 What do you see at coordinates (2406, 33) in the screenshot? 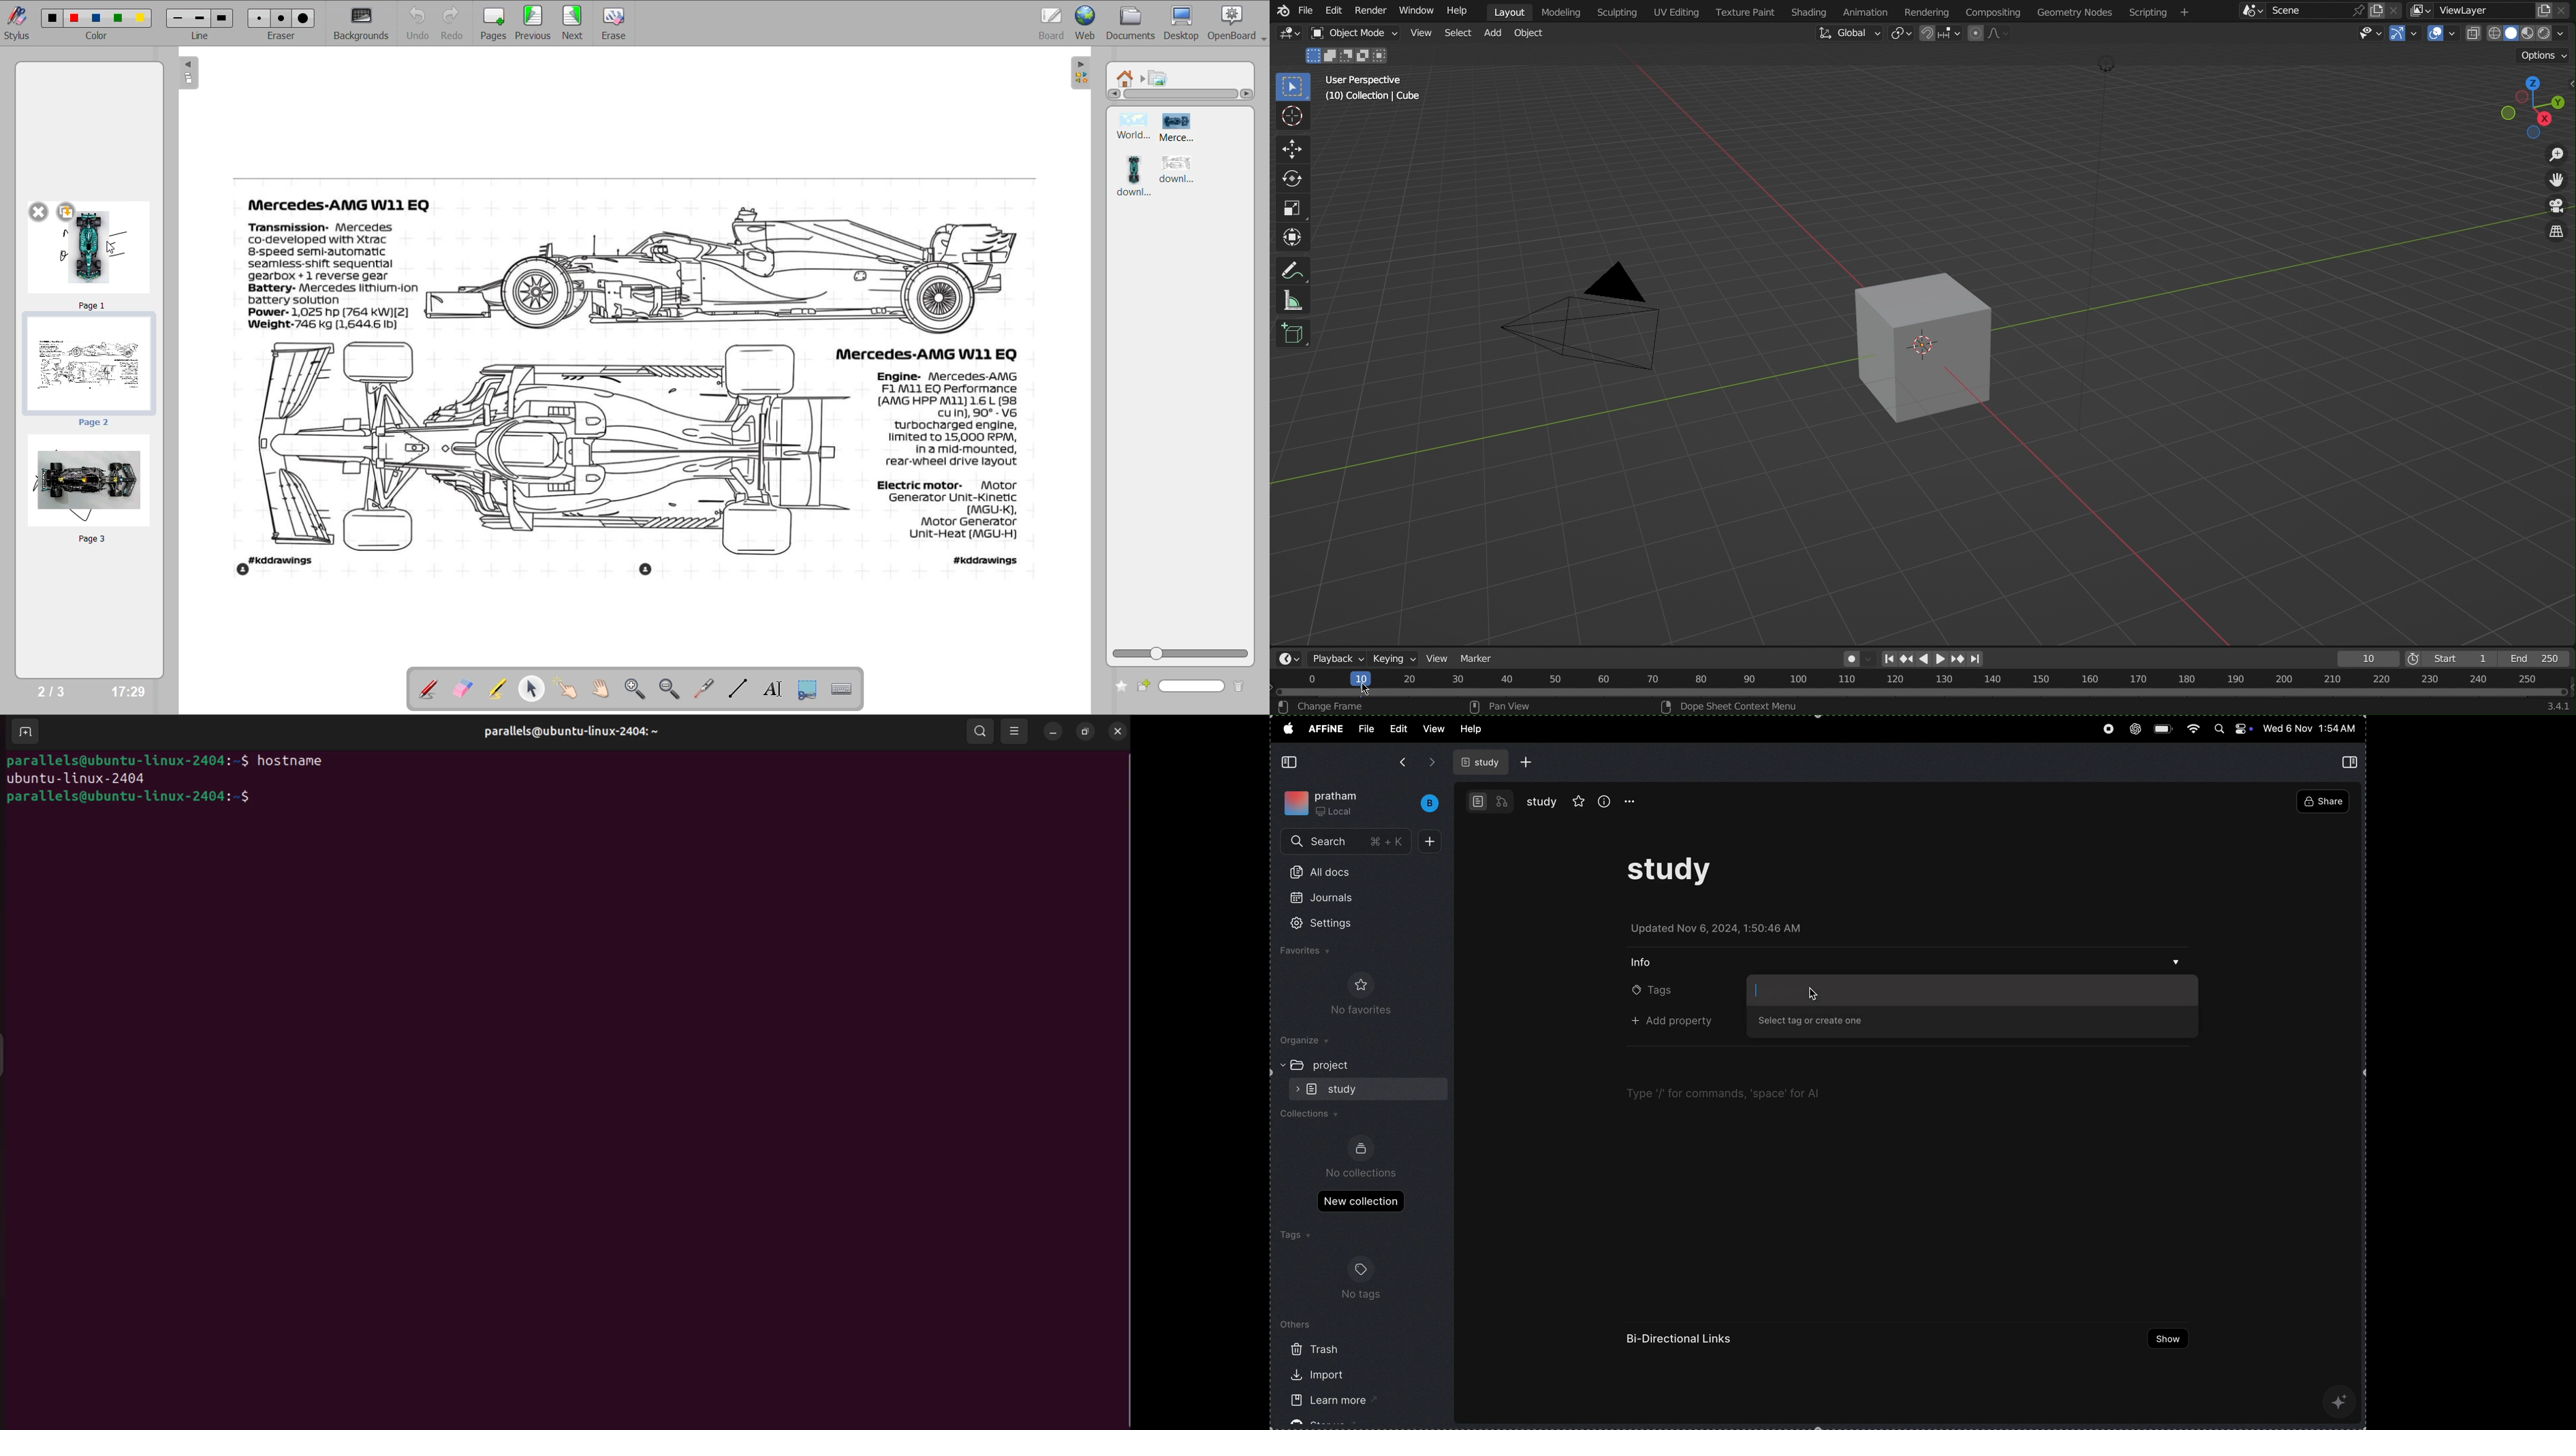
I see `Show Gizmo` at bounding box center [2406, 33].